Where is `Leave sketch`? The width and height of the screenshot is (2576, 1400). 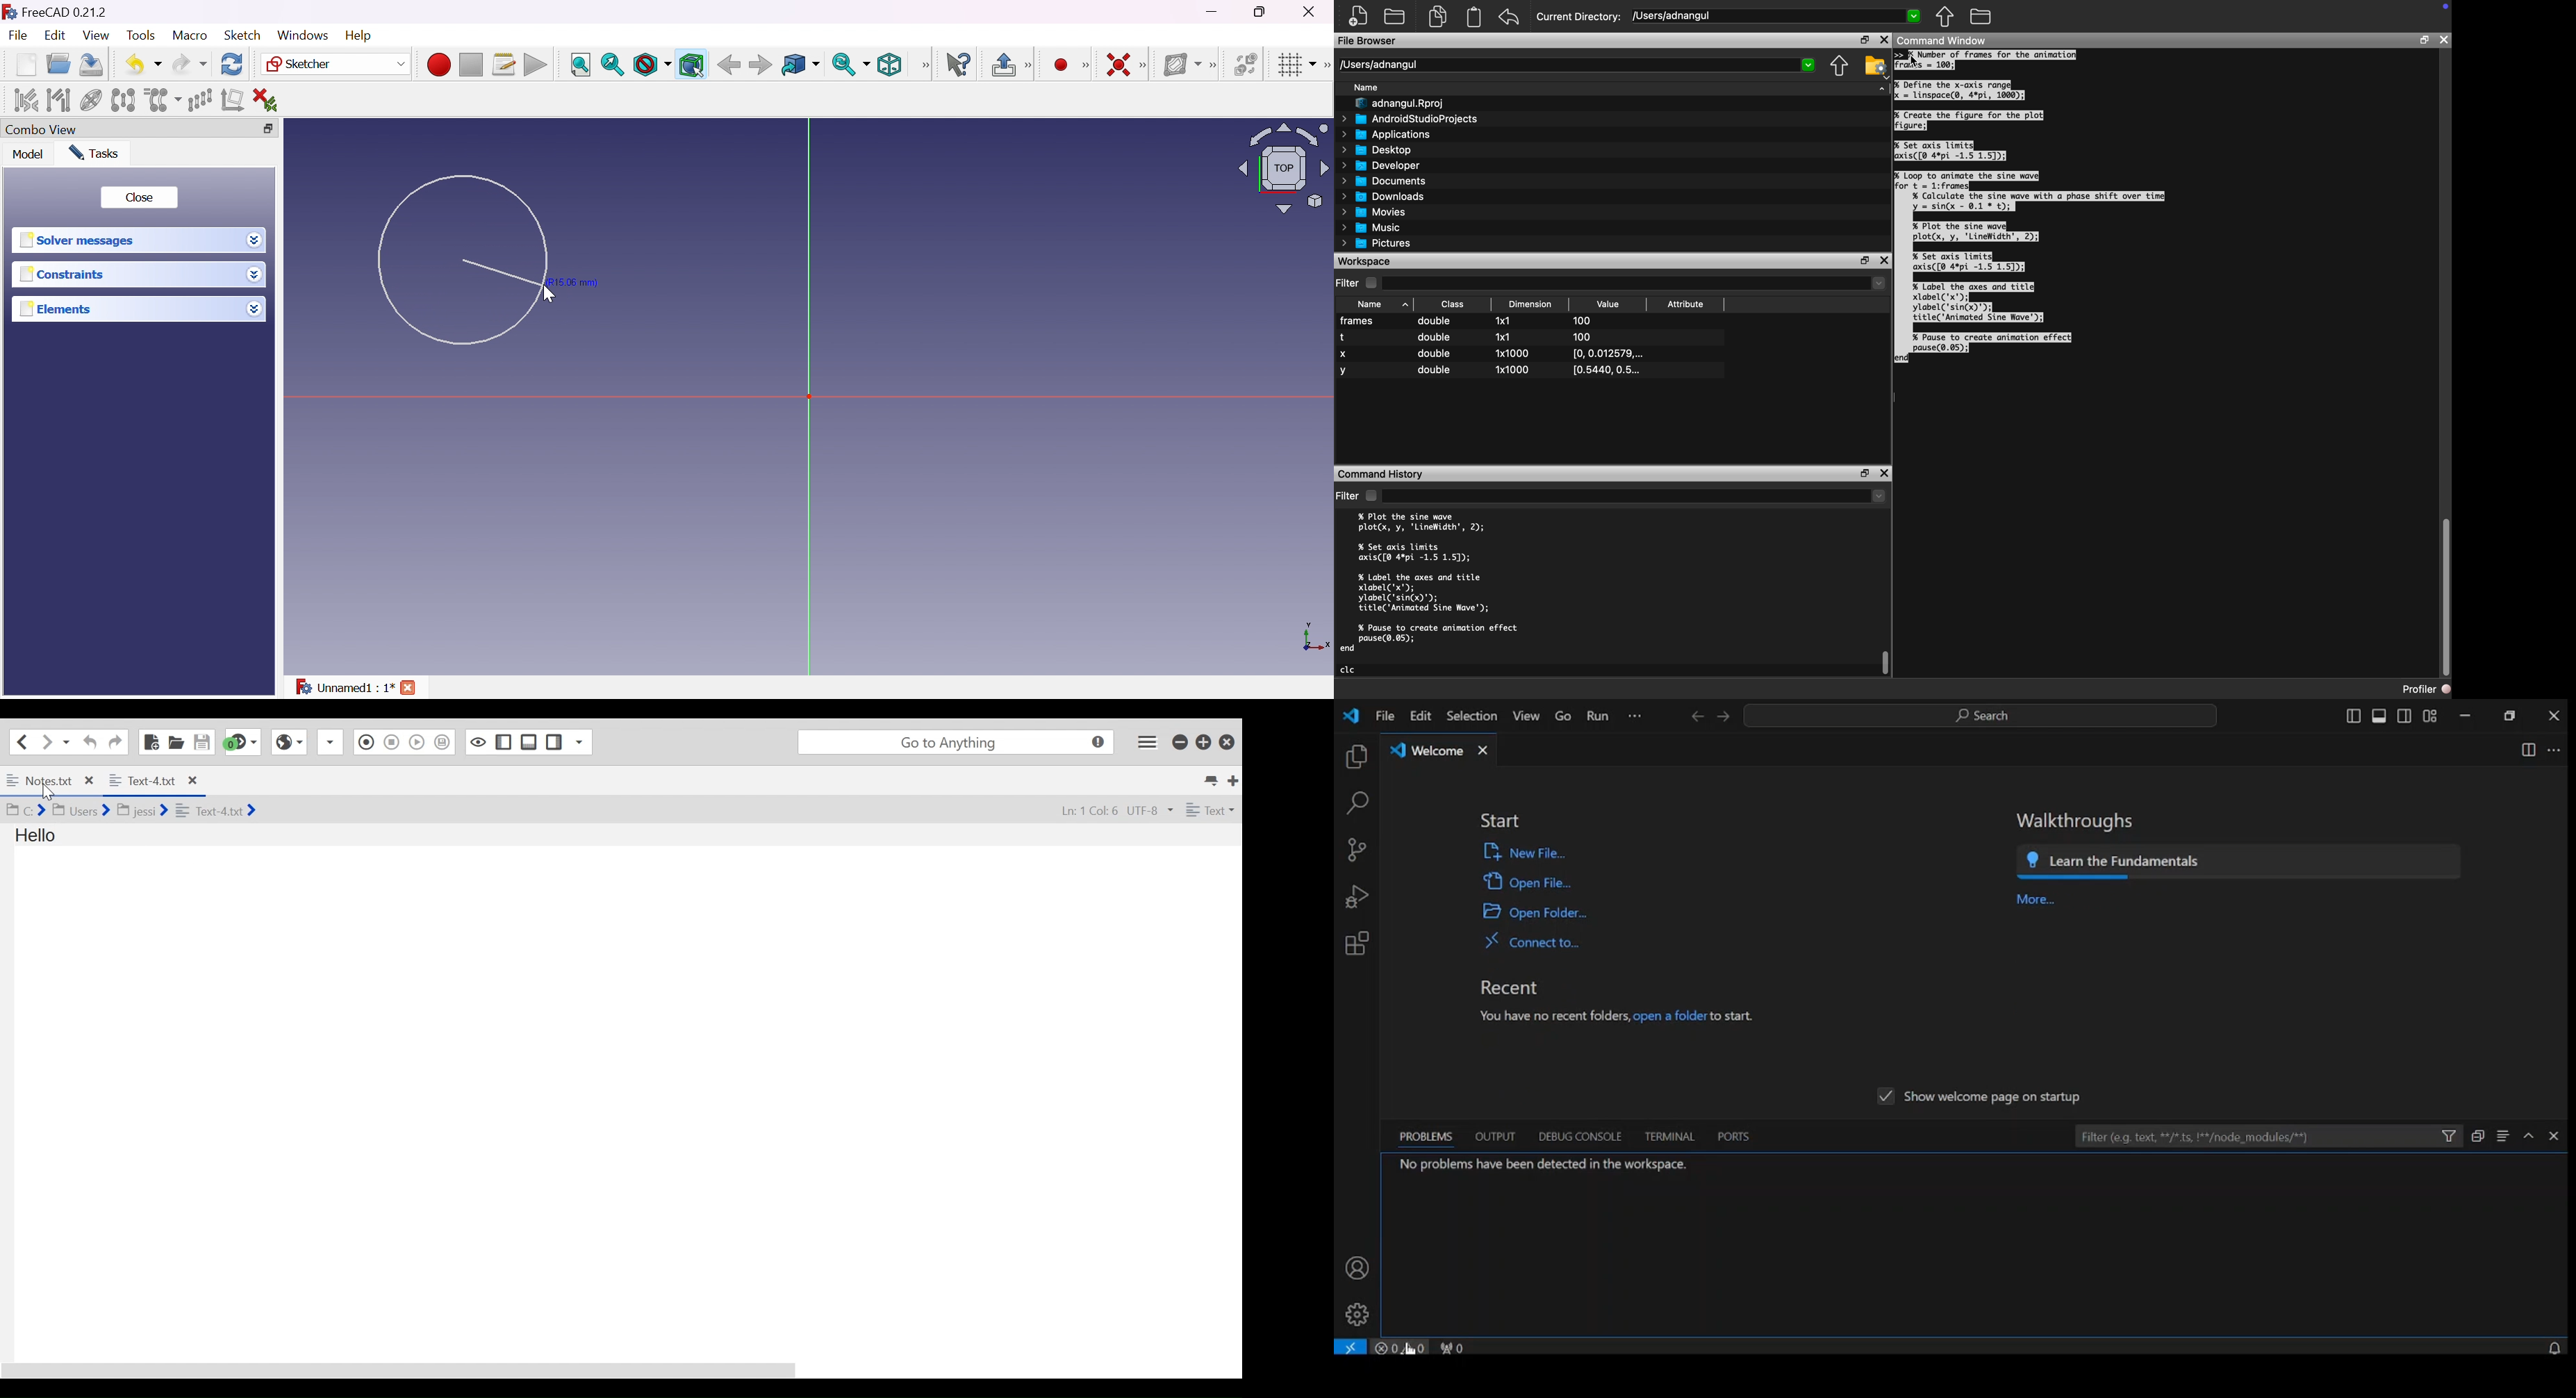
Leave sketch is located at coordinates (1012, 65).